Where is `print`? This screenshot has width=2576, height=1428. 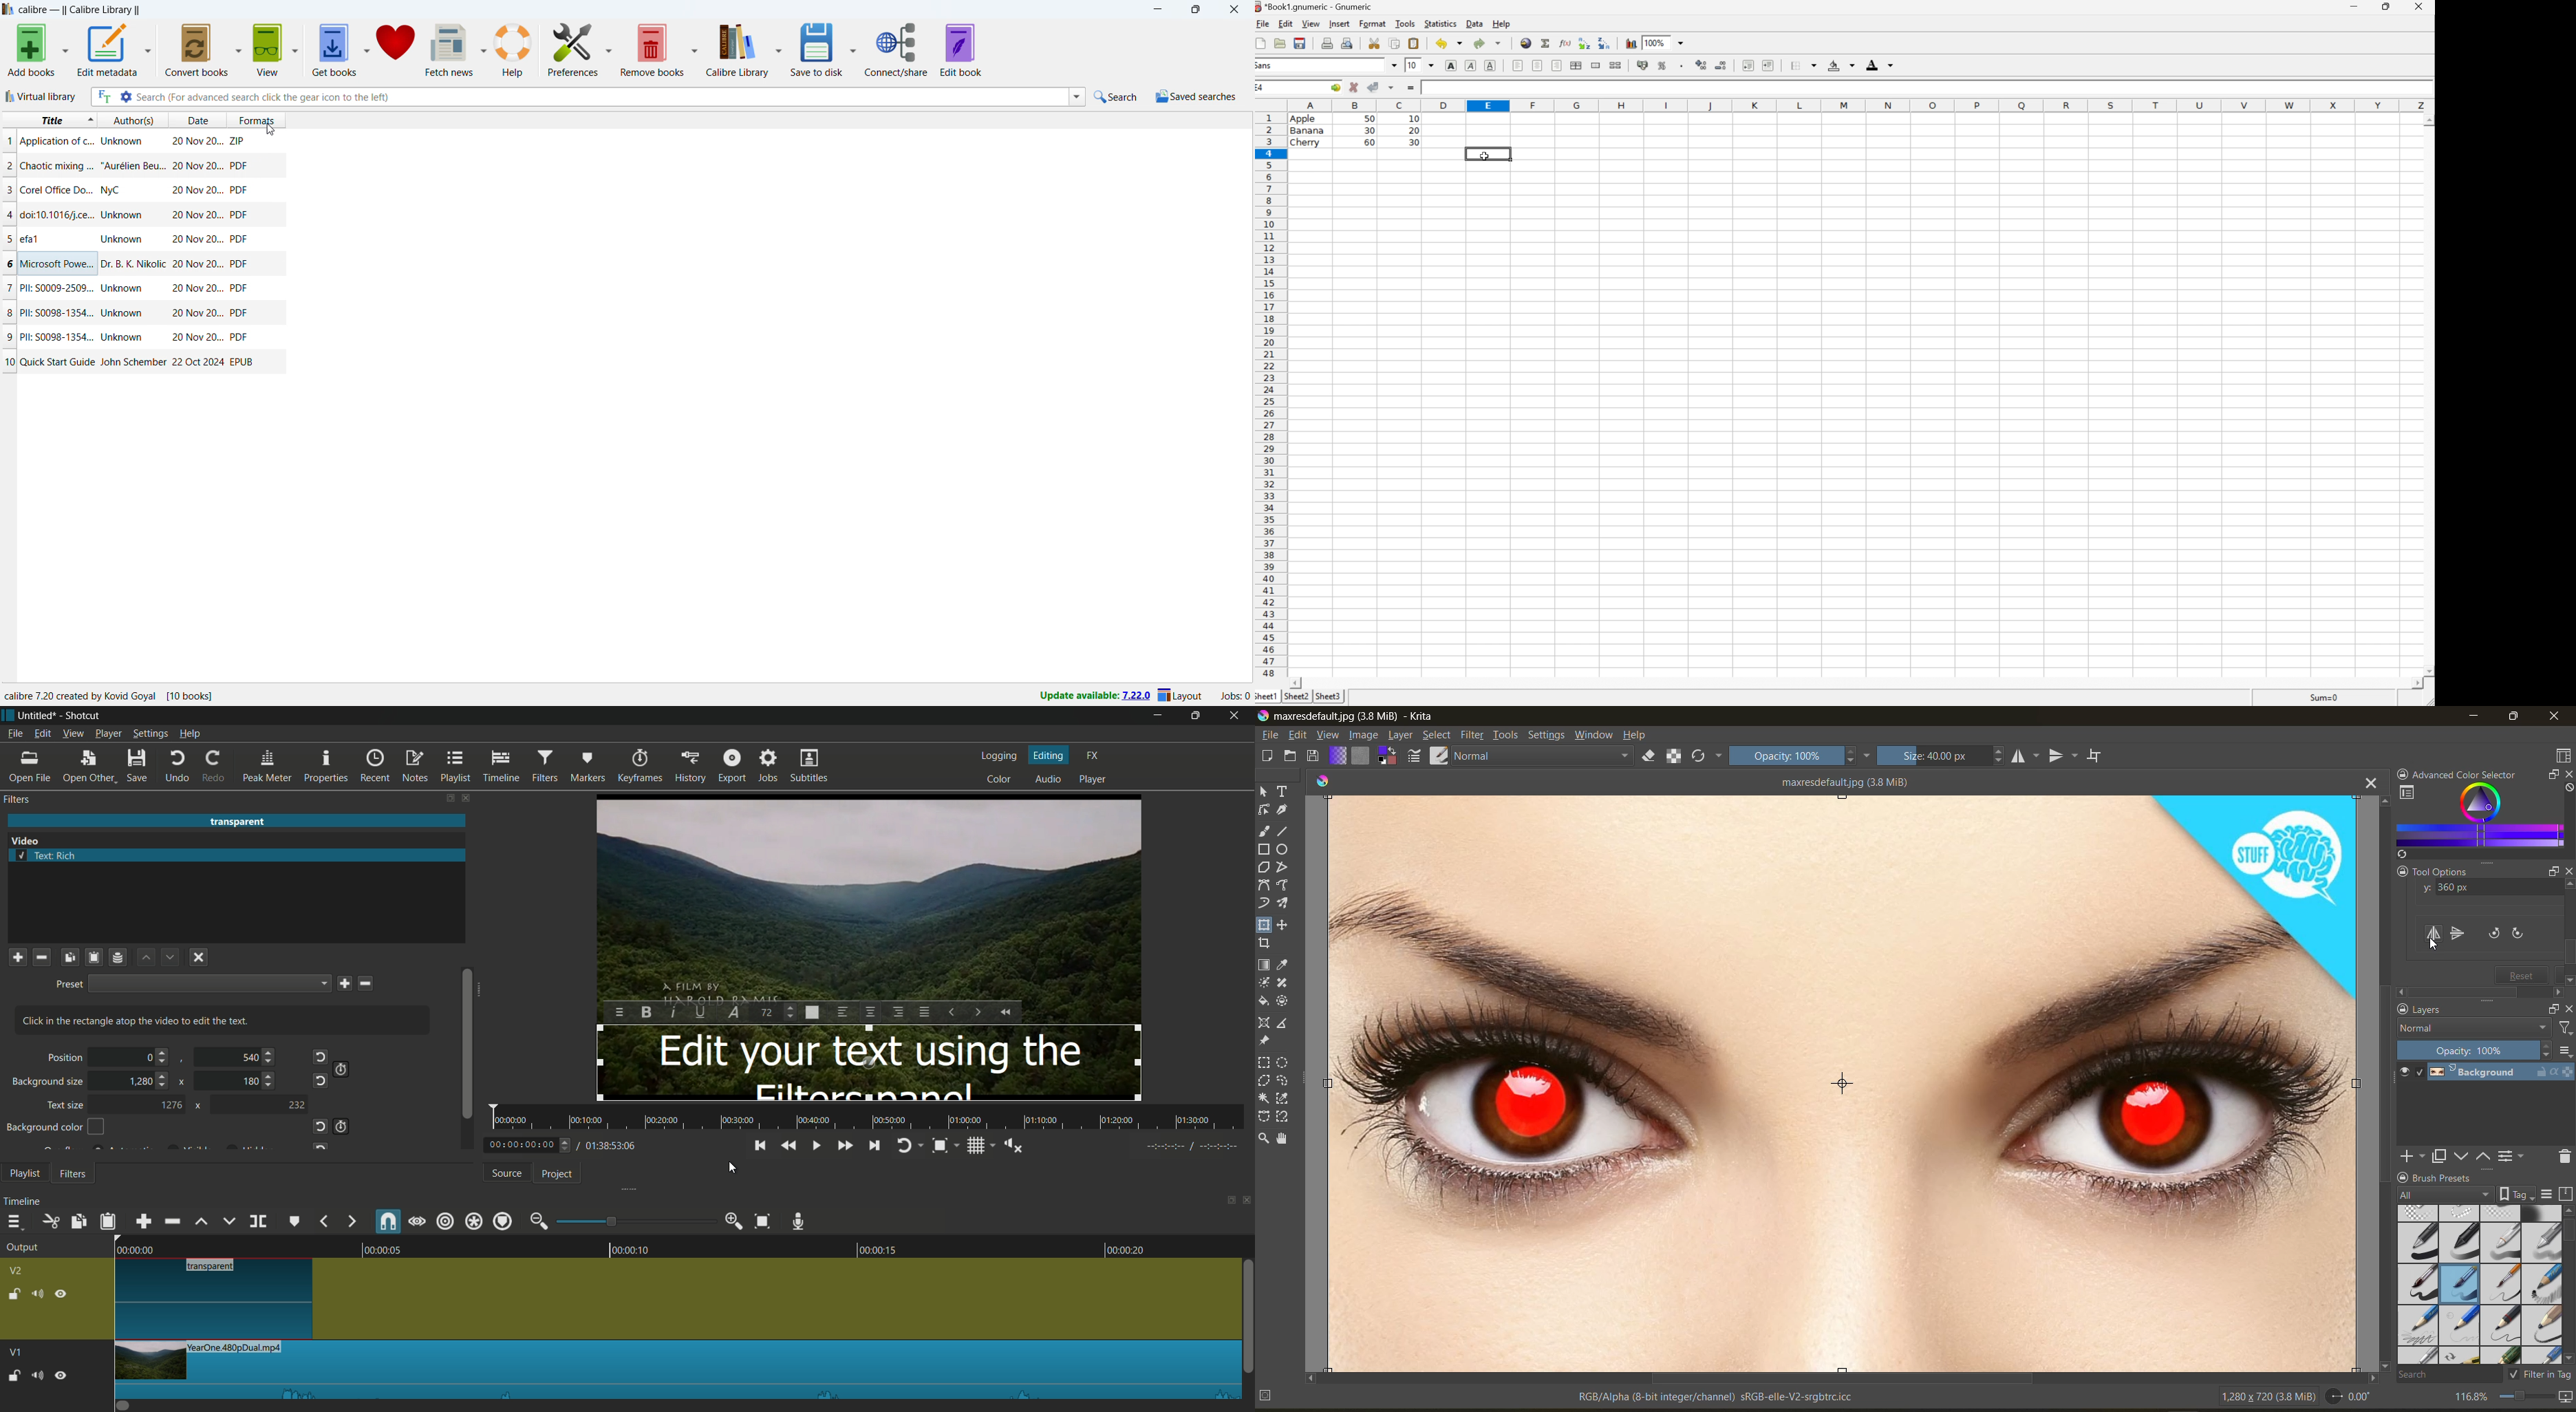 print is located at coordinates (1328, 43).